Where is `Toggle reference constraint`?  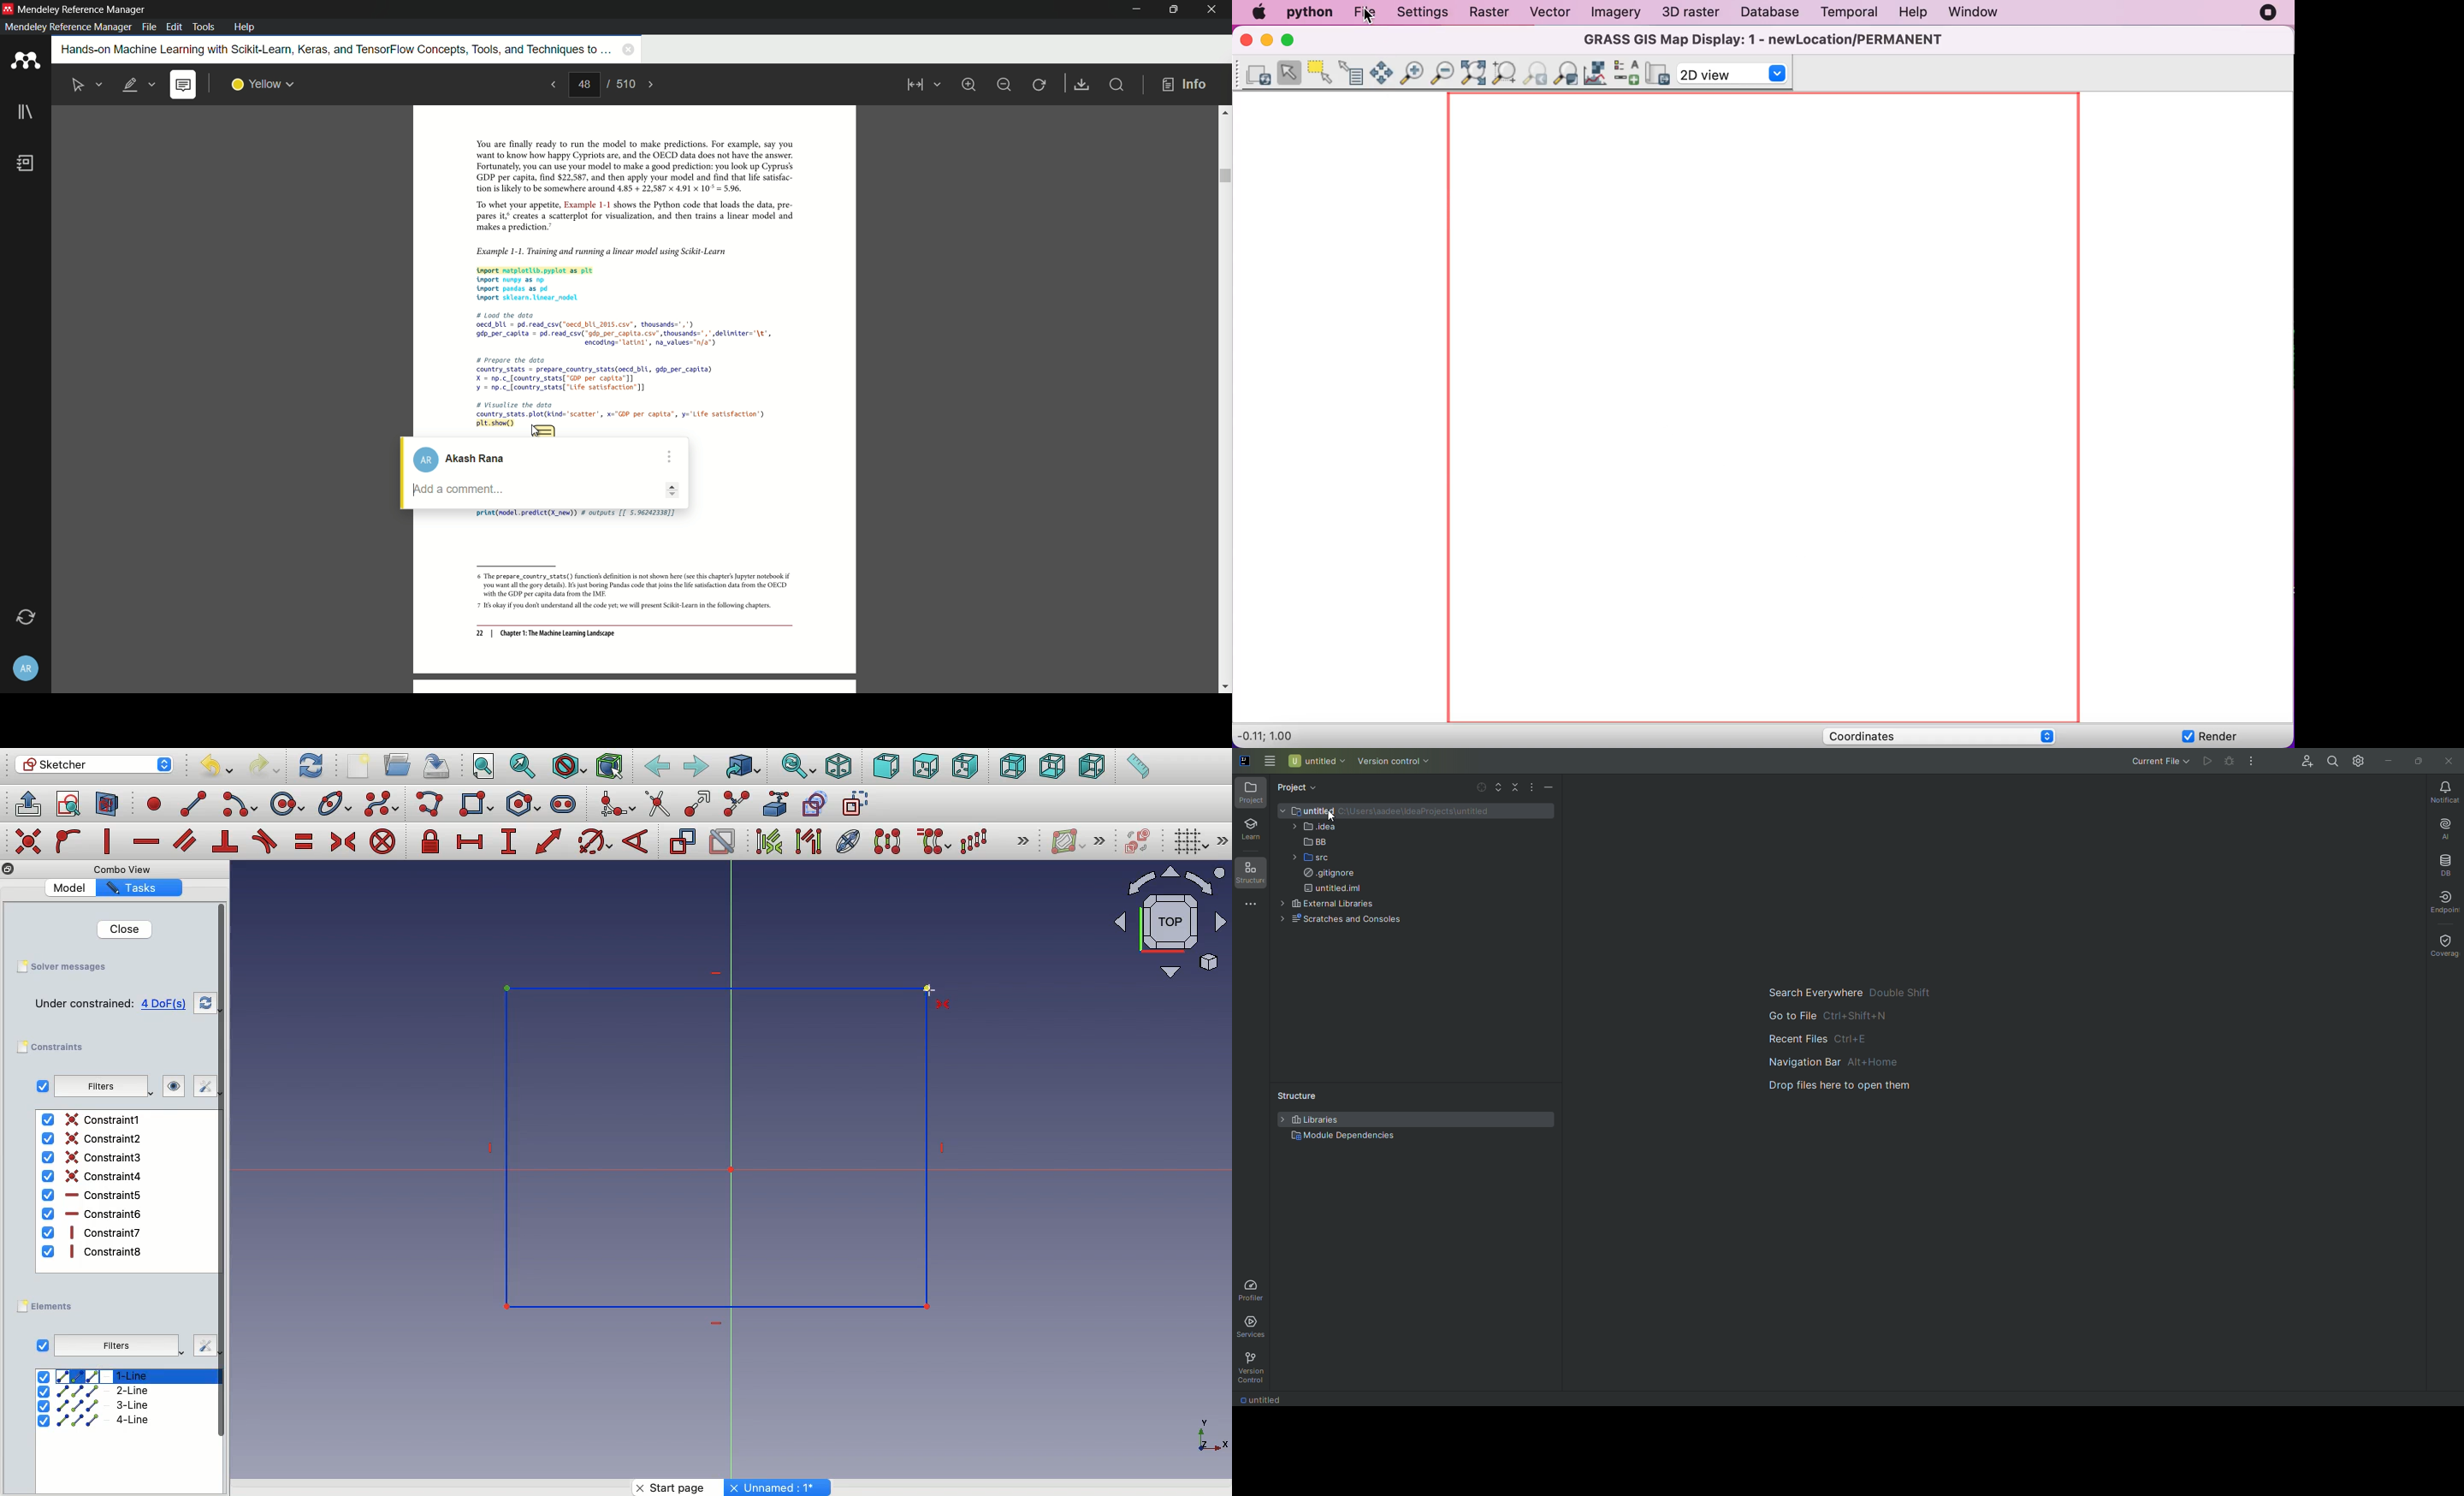
Toggle reference constraint is located at coordinates (682, 840).